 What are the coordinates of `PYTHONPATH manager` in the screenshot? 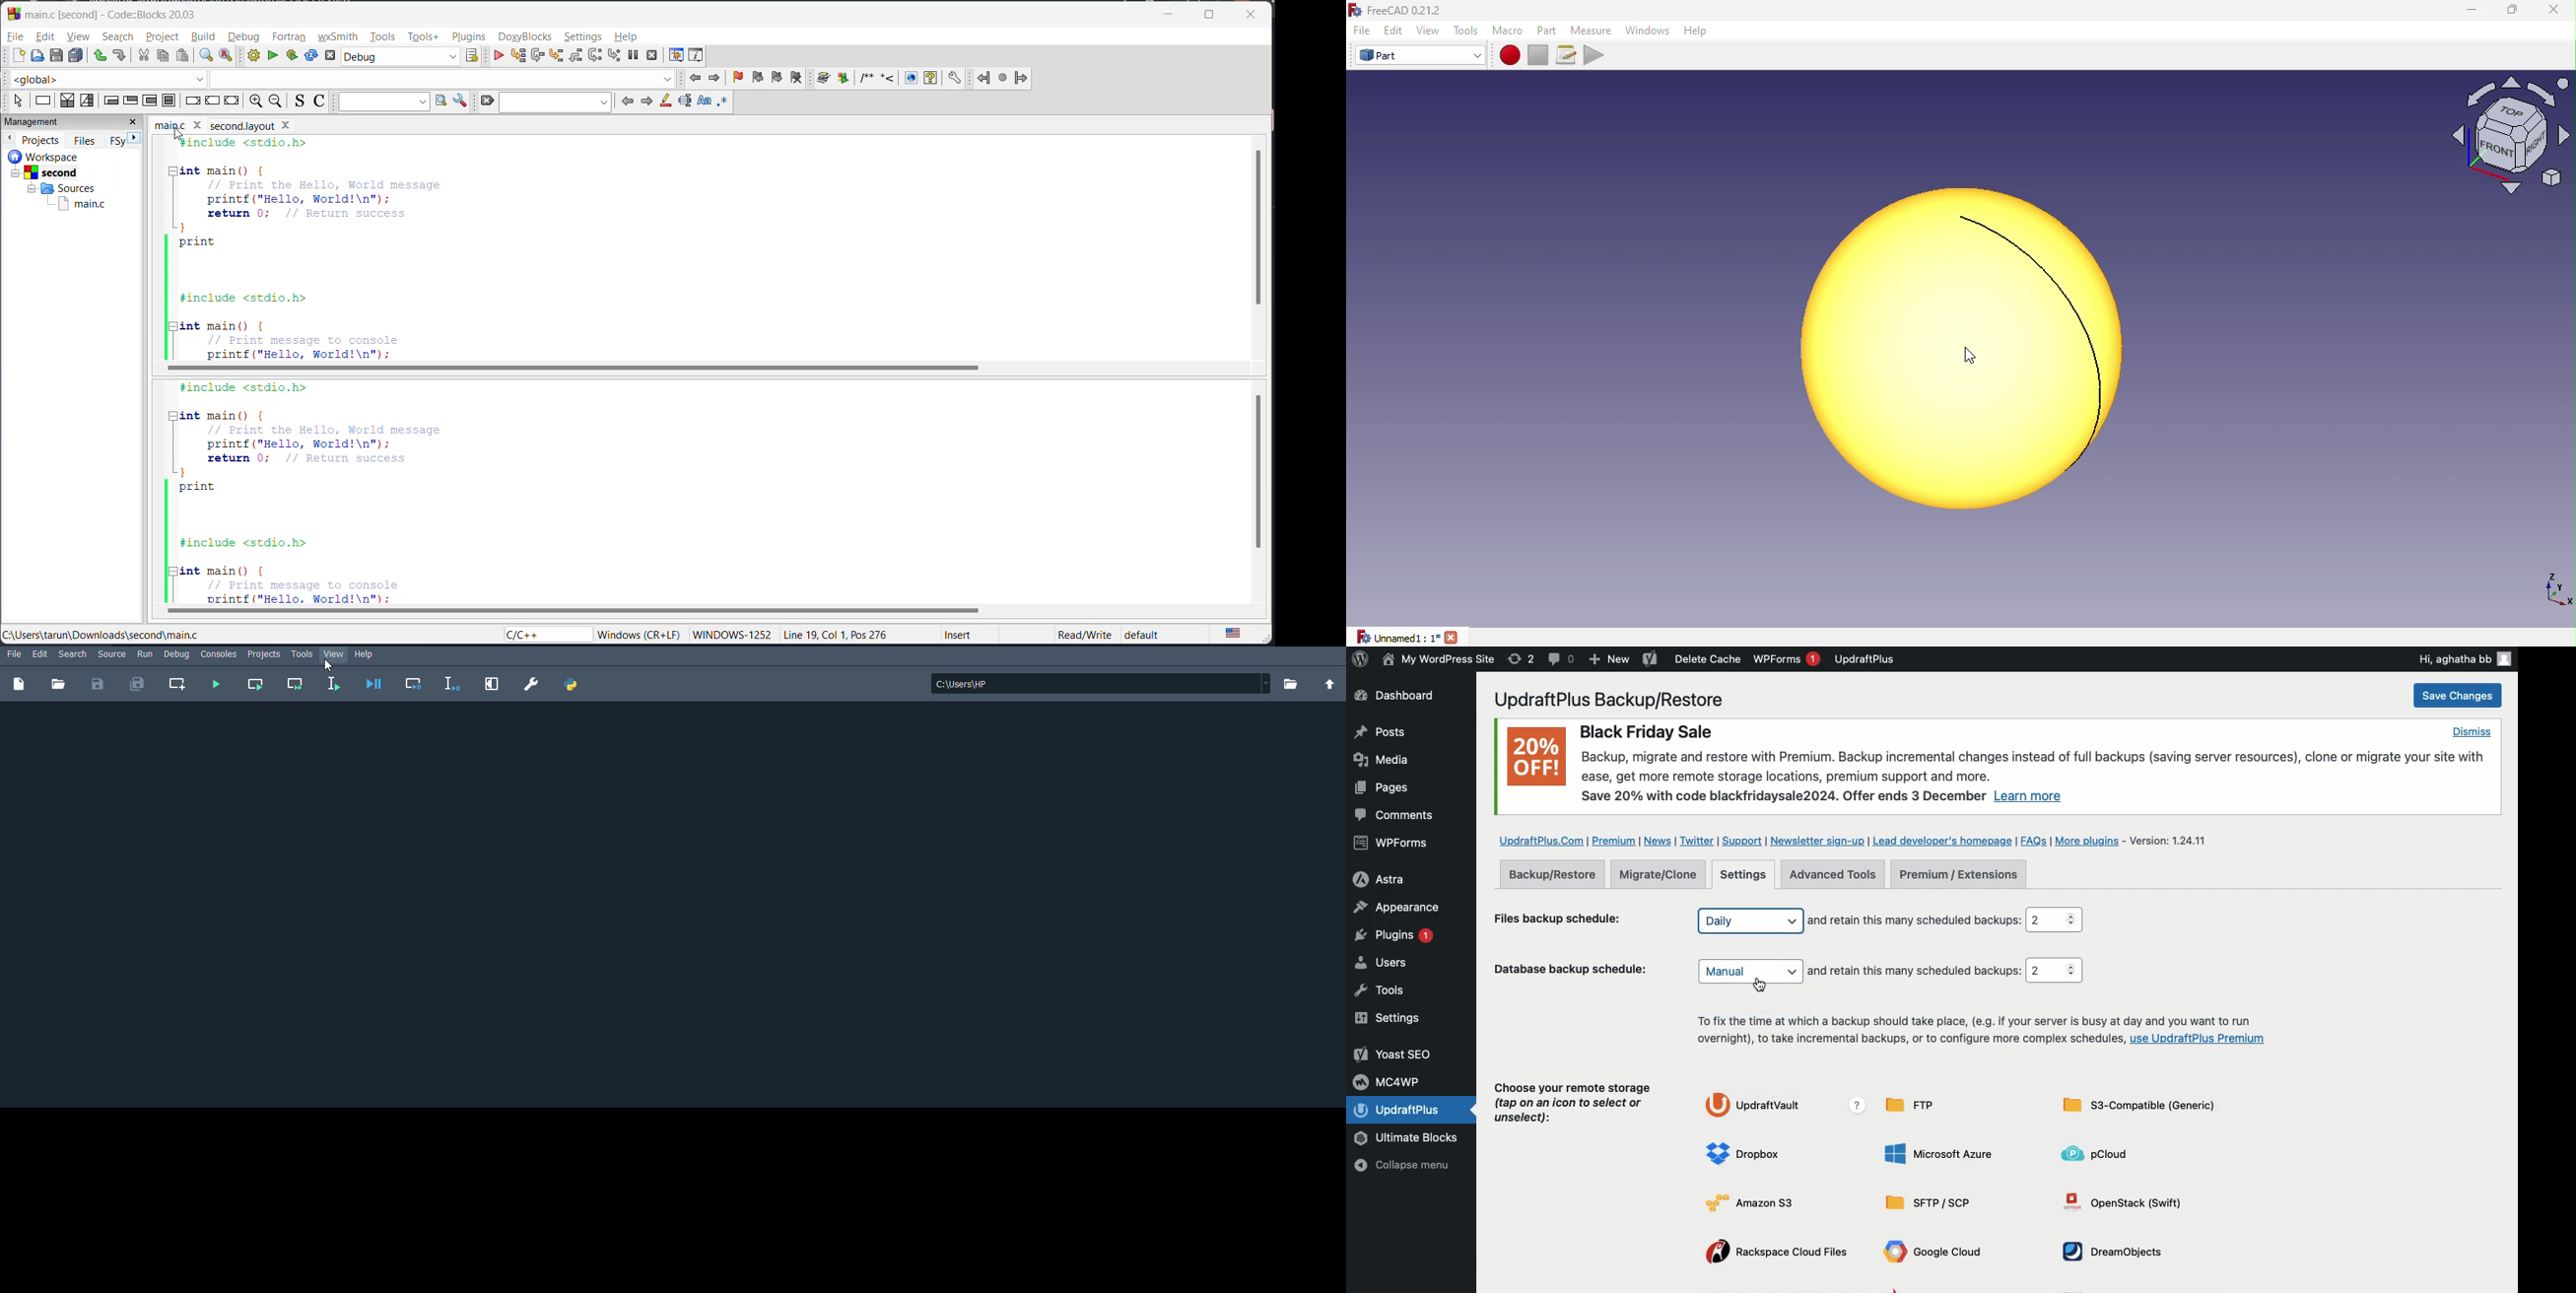 It's located at (572, 684).